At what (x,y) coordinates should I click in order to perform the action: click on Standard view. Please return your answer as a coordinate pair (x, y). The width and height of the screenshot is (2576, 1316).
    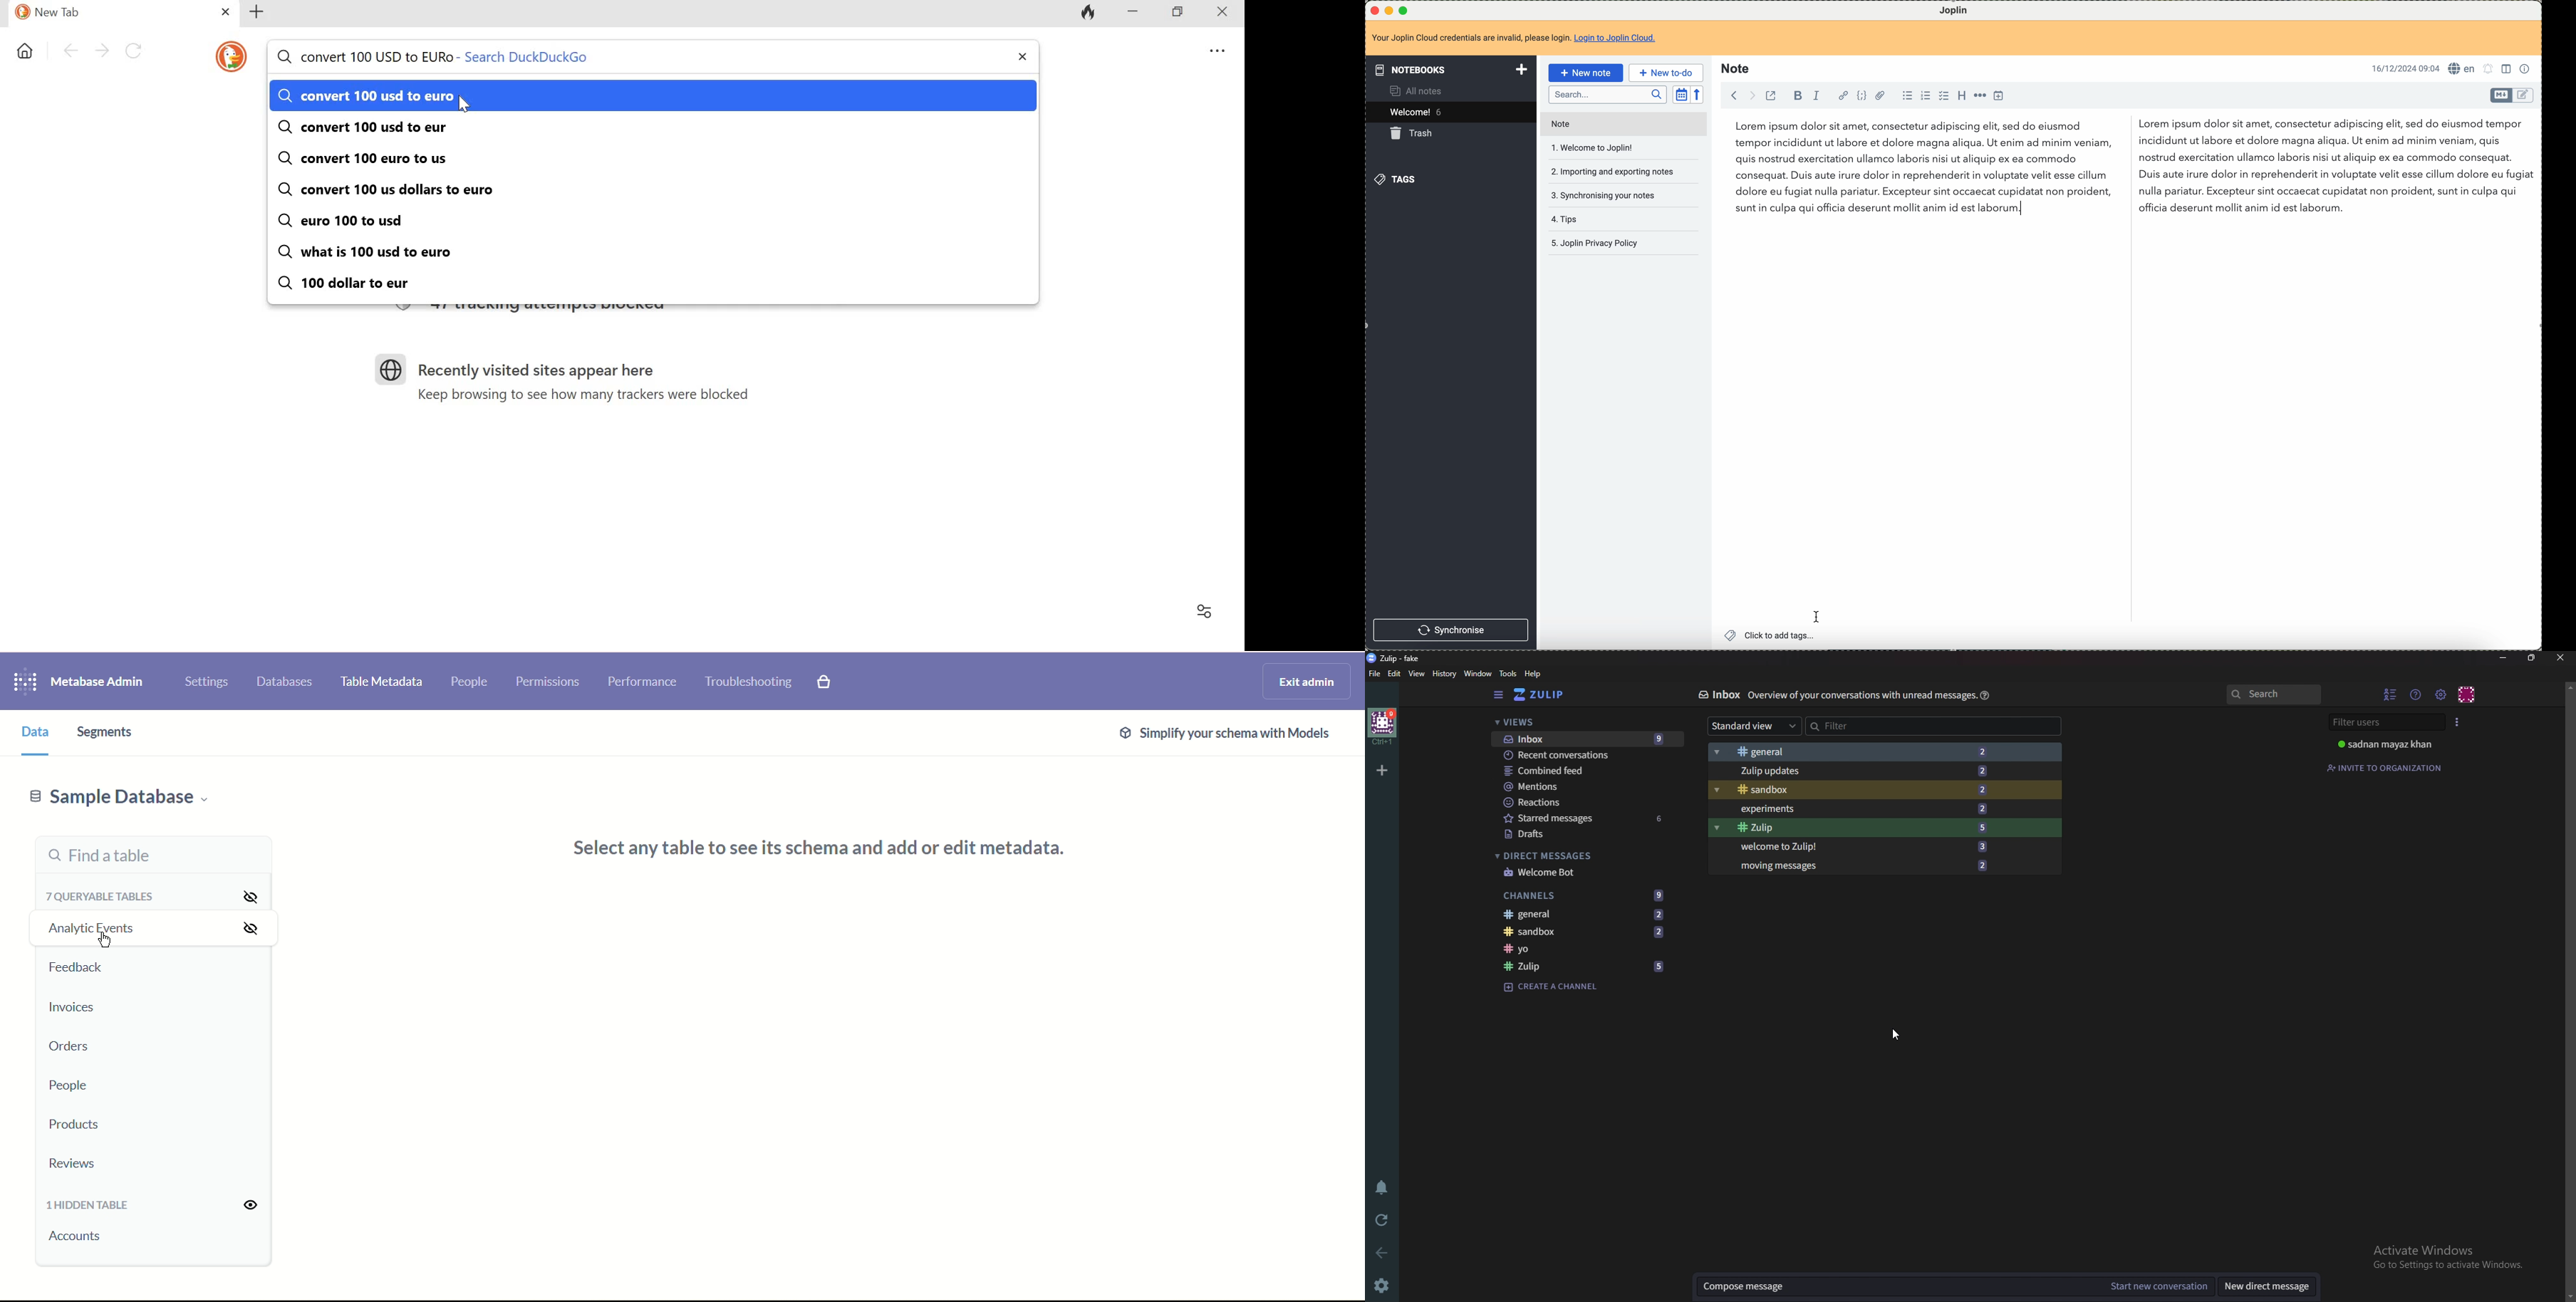
    Looking at the image, I should click on (1755, 725).